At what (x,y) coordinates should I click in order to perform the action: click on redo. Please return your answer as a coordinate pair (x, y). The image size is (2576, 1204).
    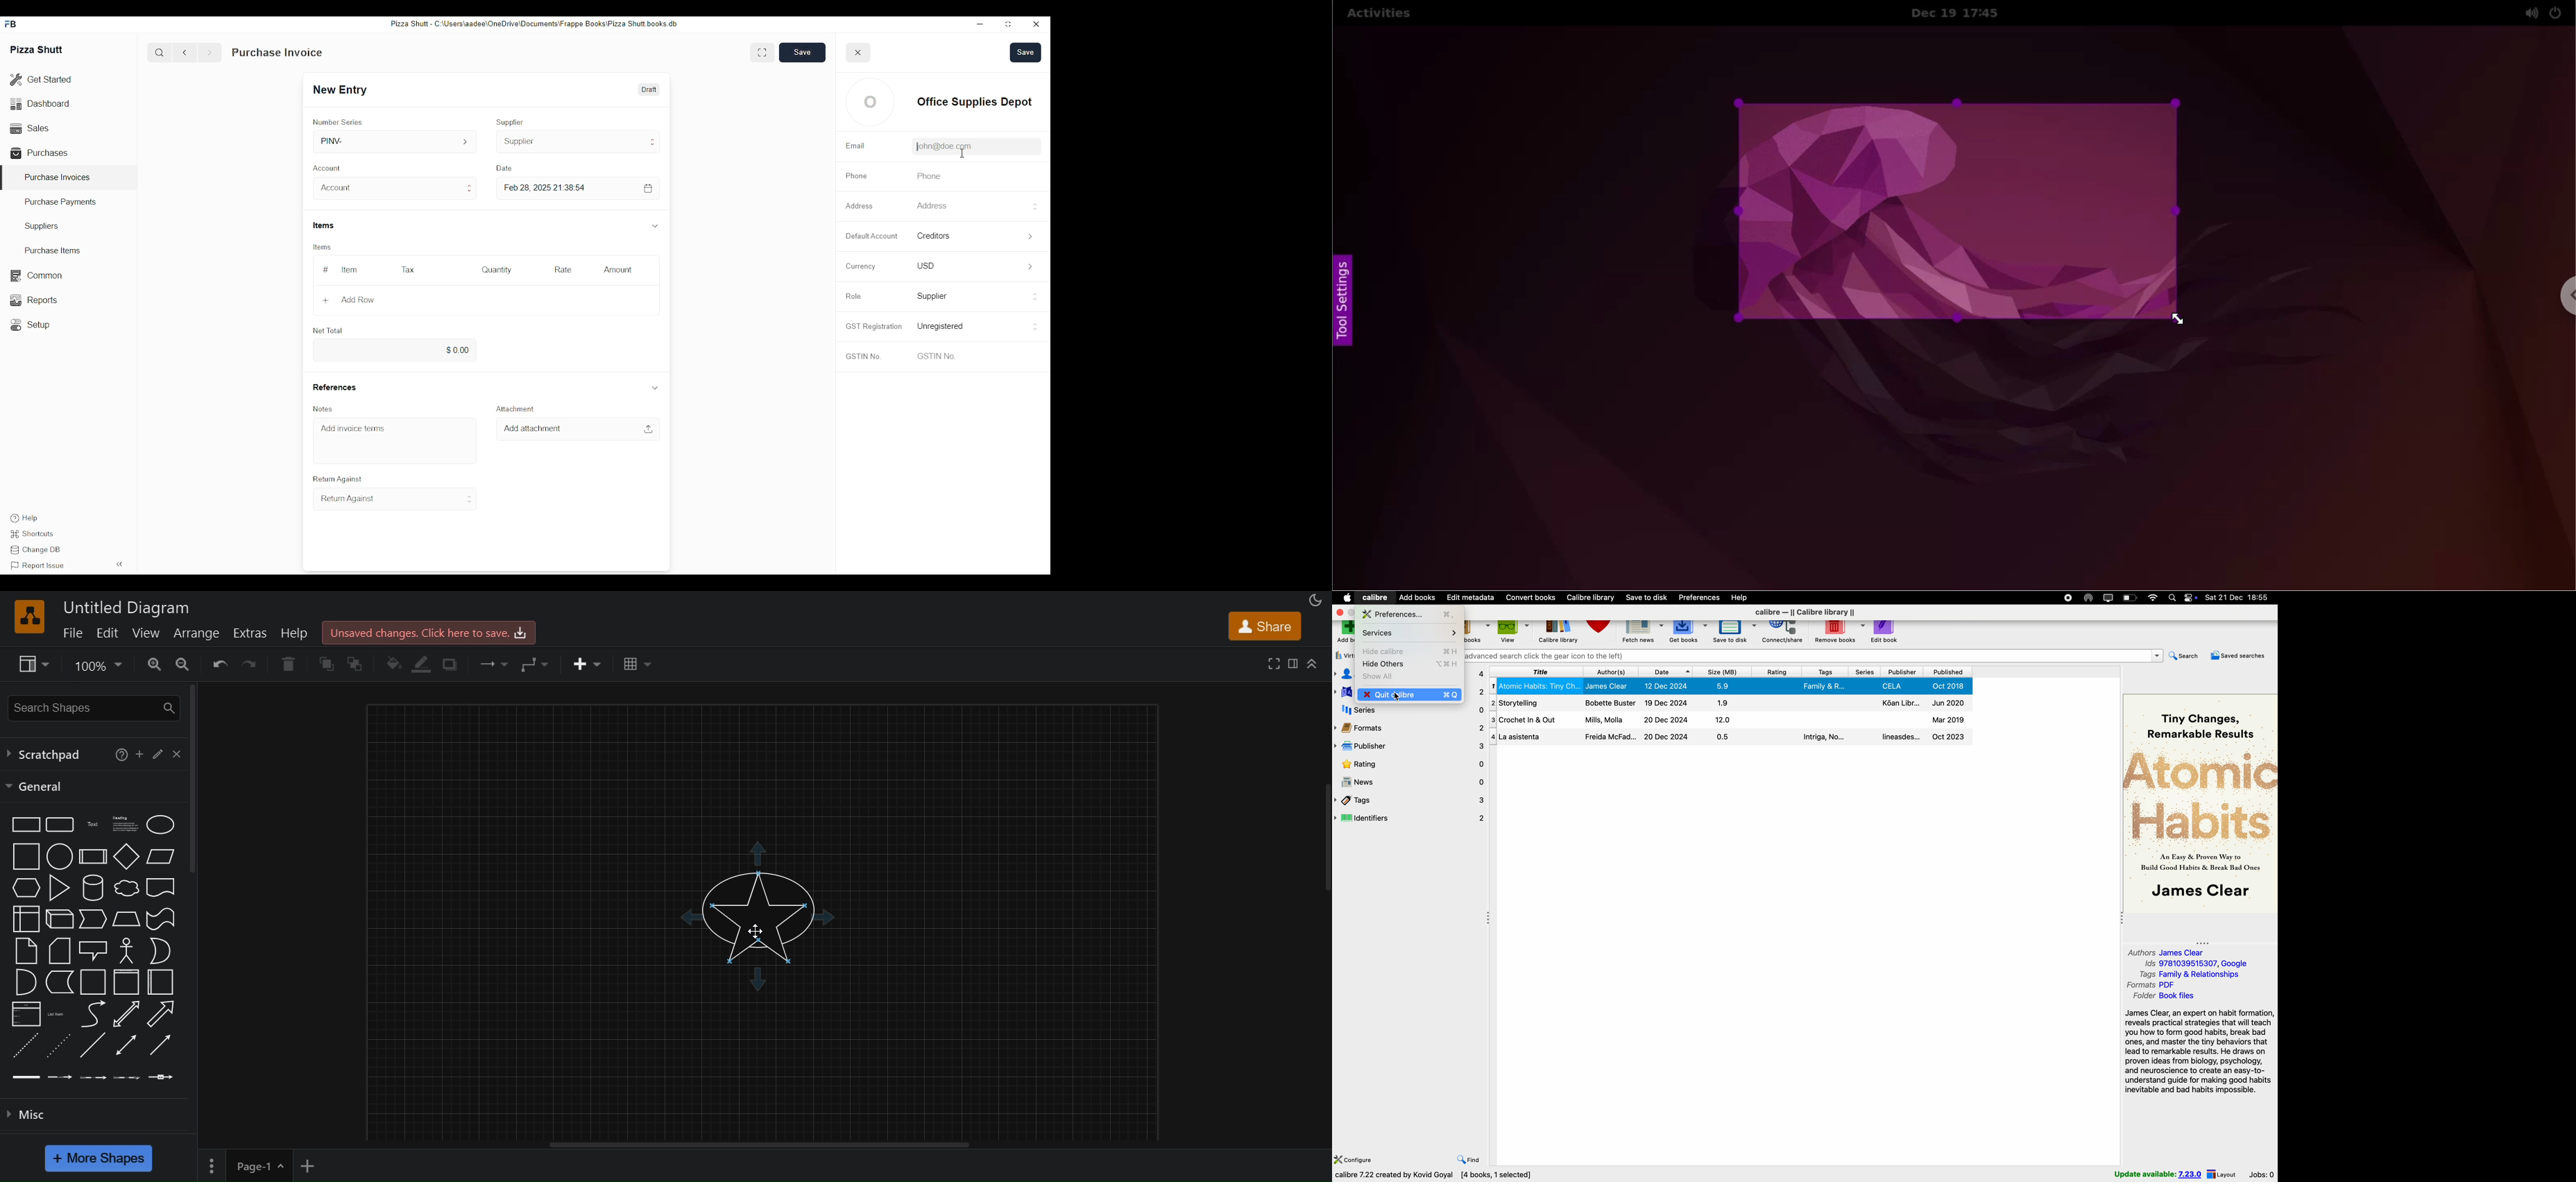
    Looking at the image, I should click on (253, 664).